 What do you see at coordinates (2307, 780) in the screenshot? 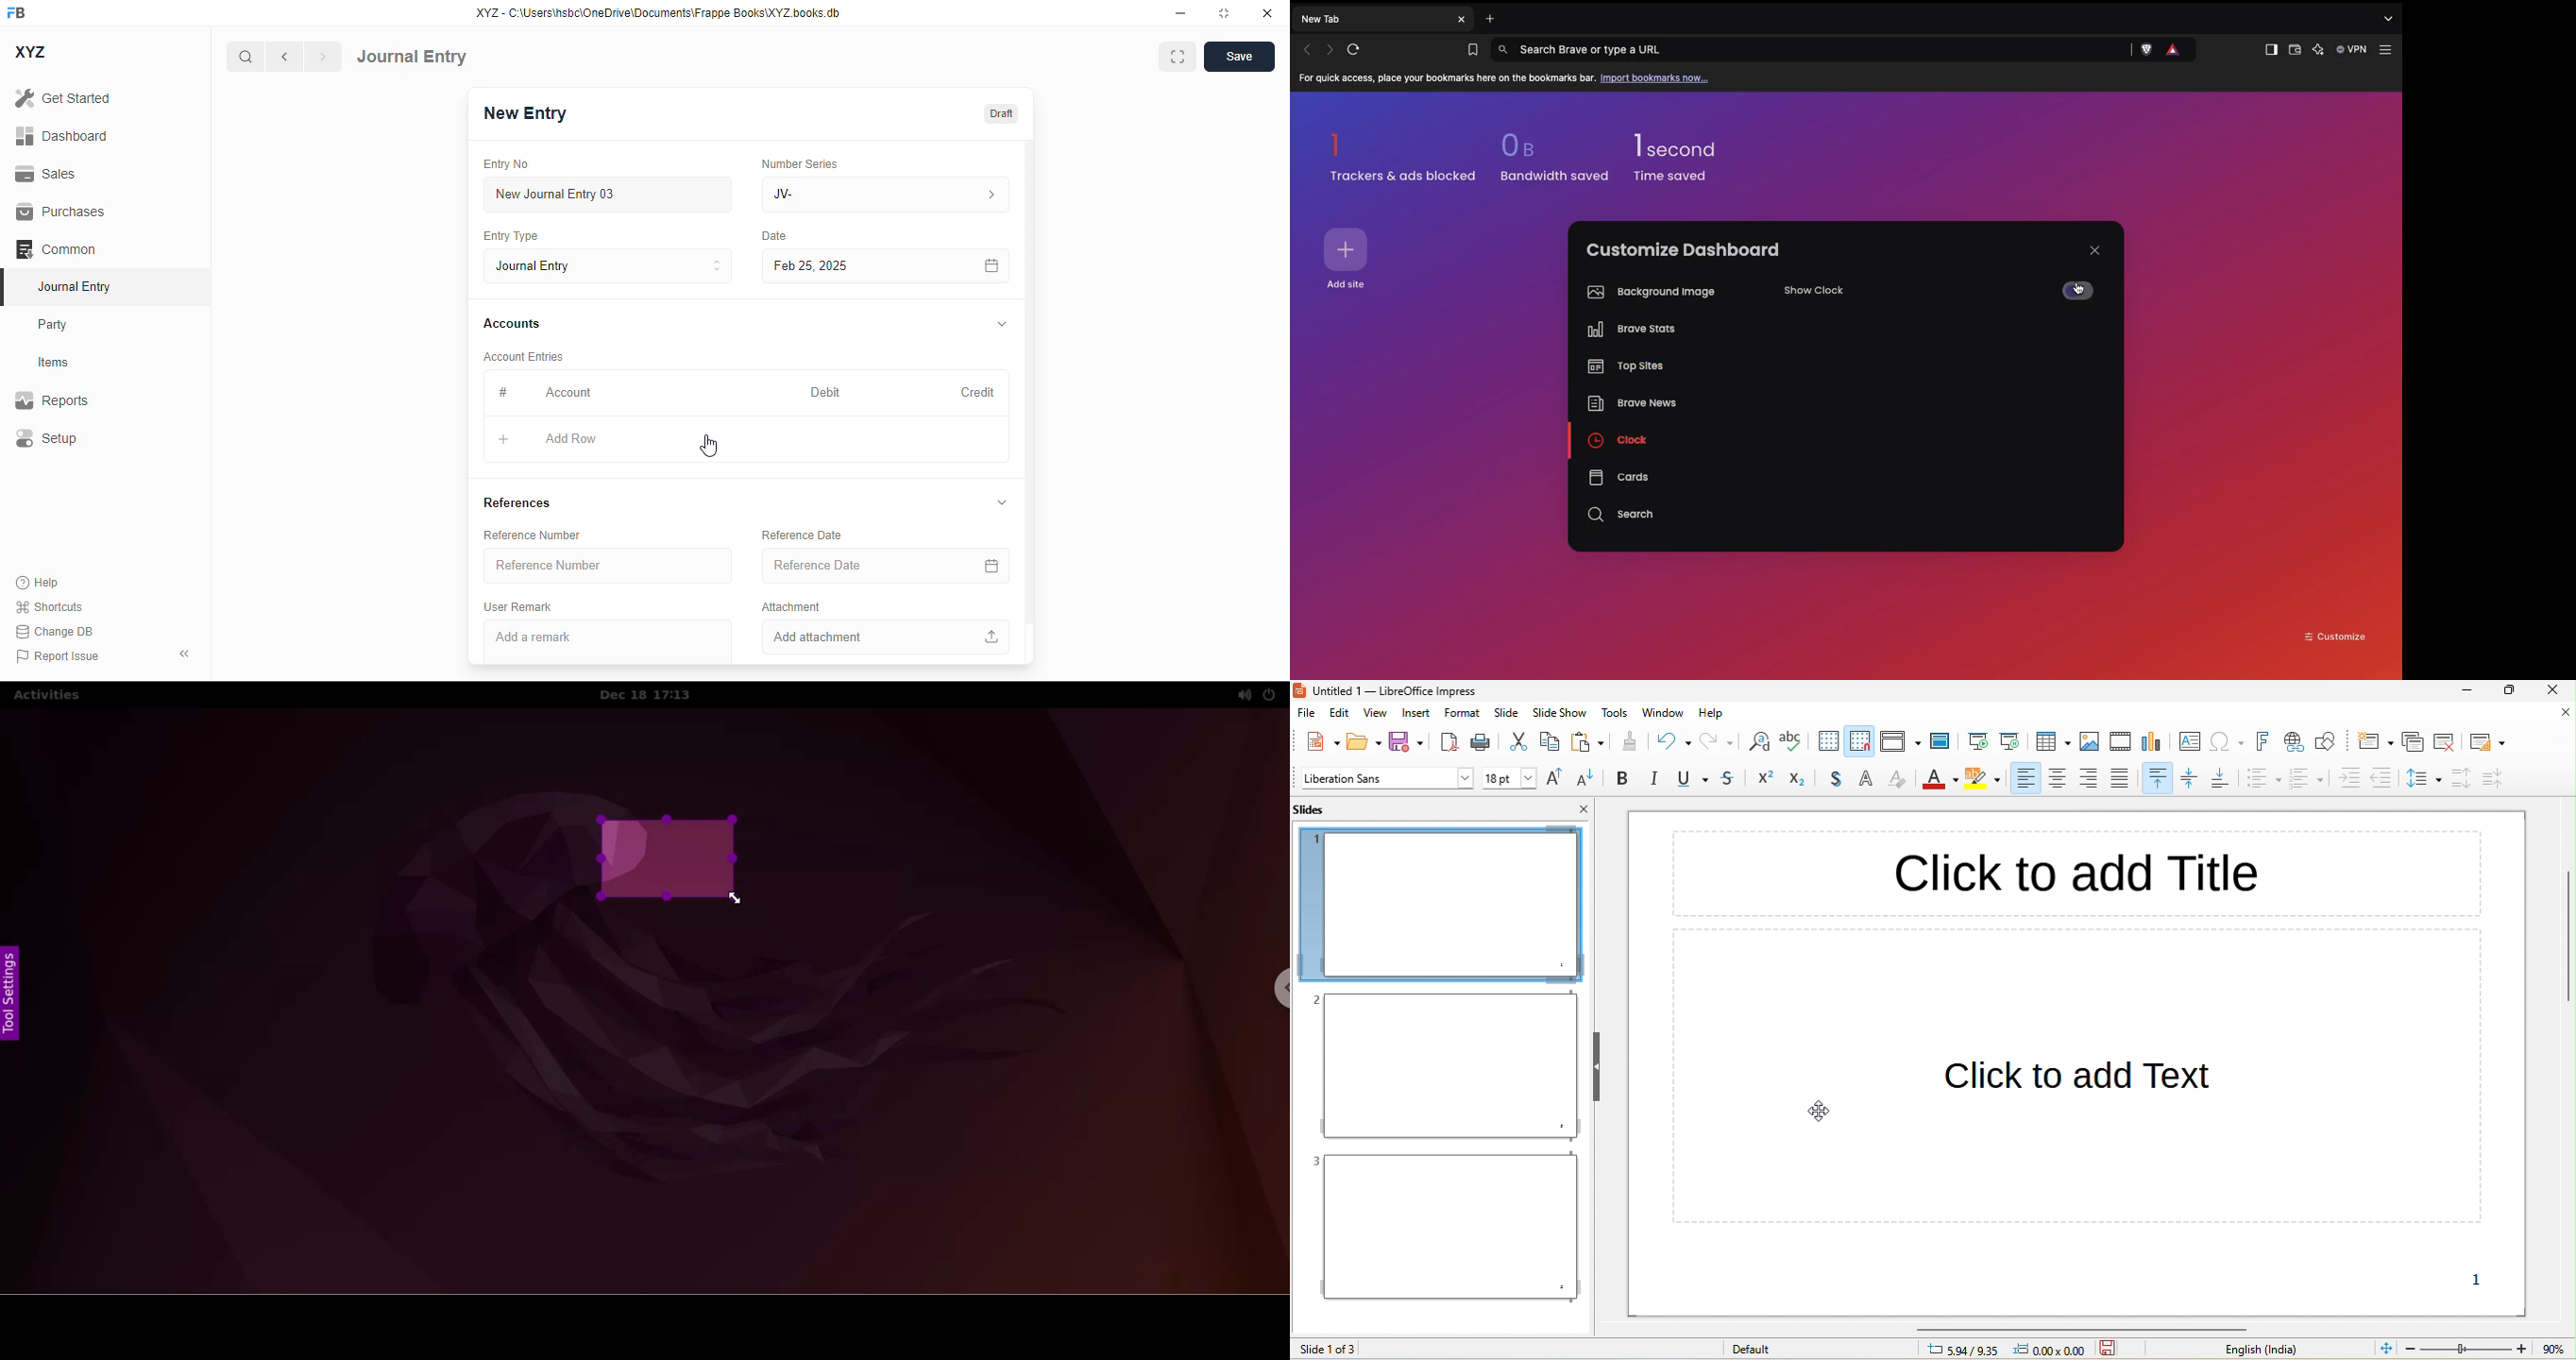
I see `ordered list` at bounding box center [2307, 780].